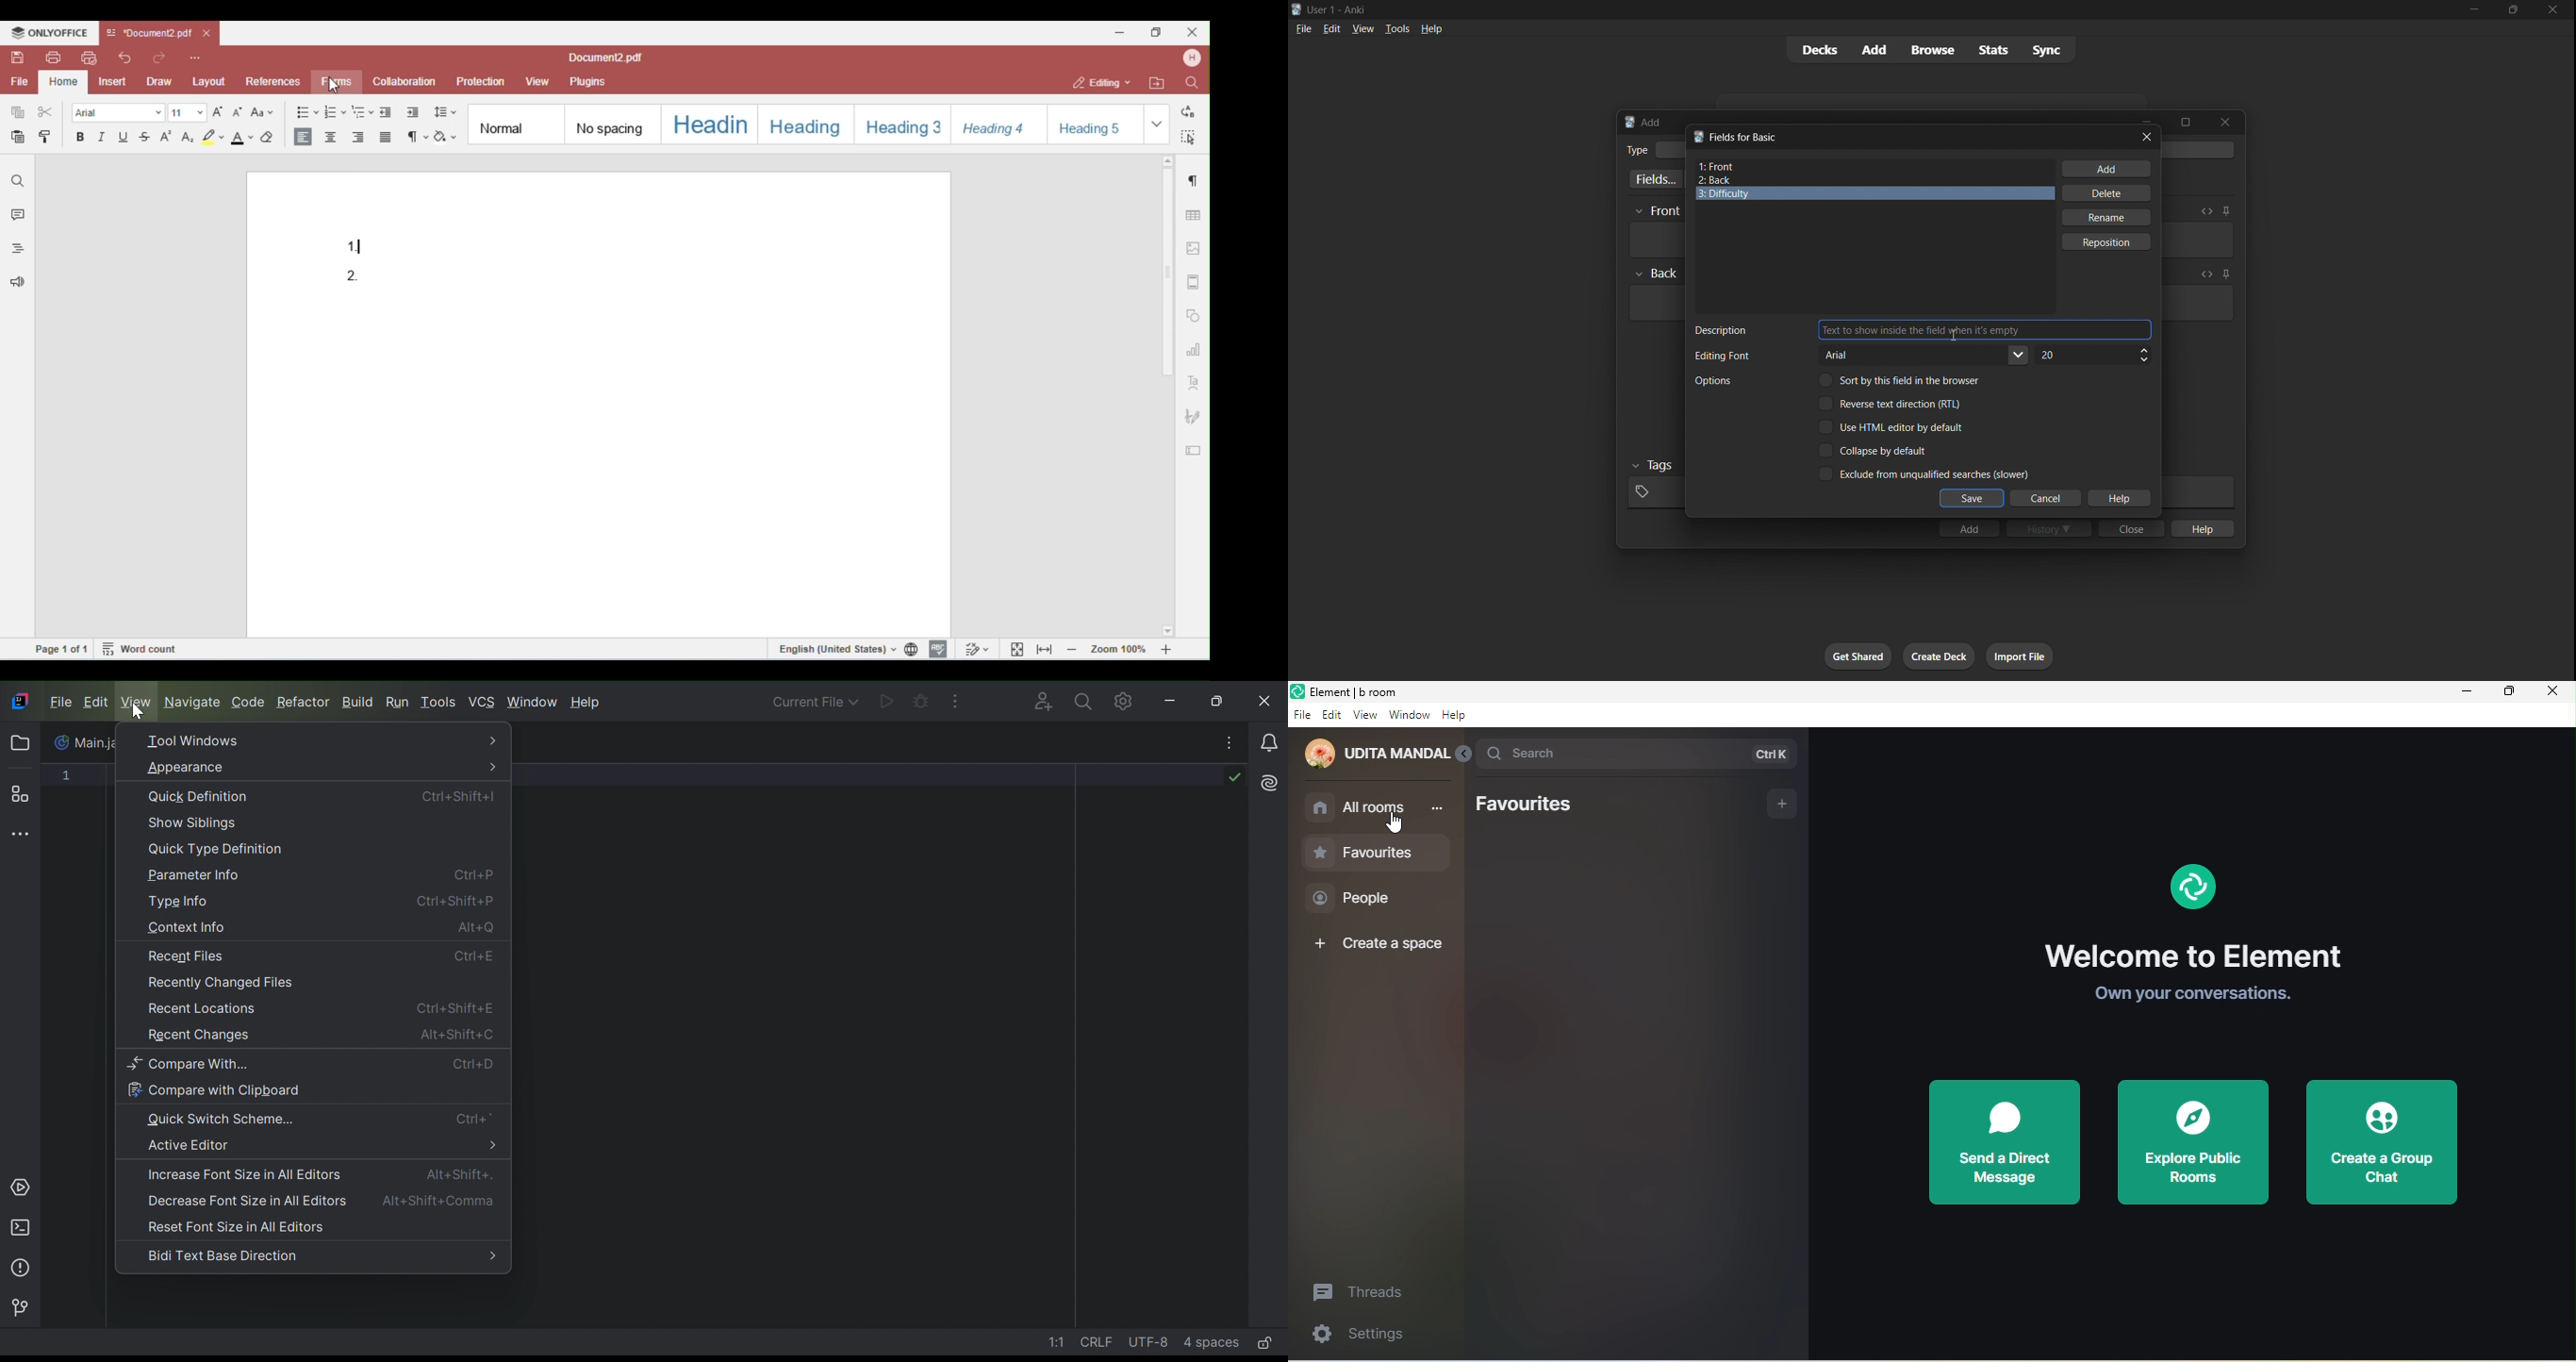 The width and height of the screenshot is (2576, 1372). Describe the element at coordinates (1904, 379) in the screenshot. I see `Toggle` at that location.